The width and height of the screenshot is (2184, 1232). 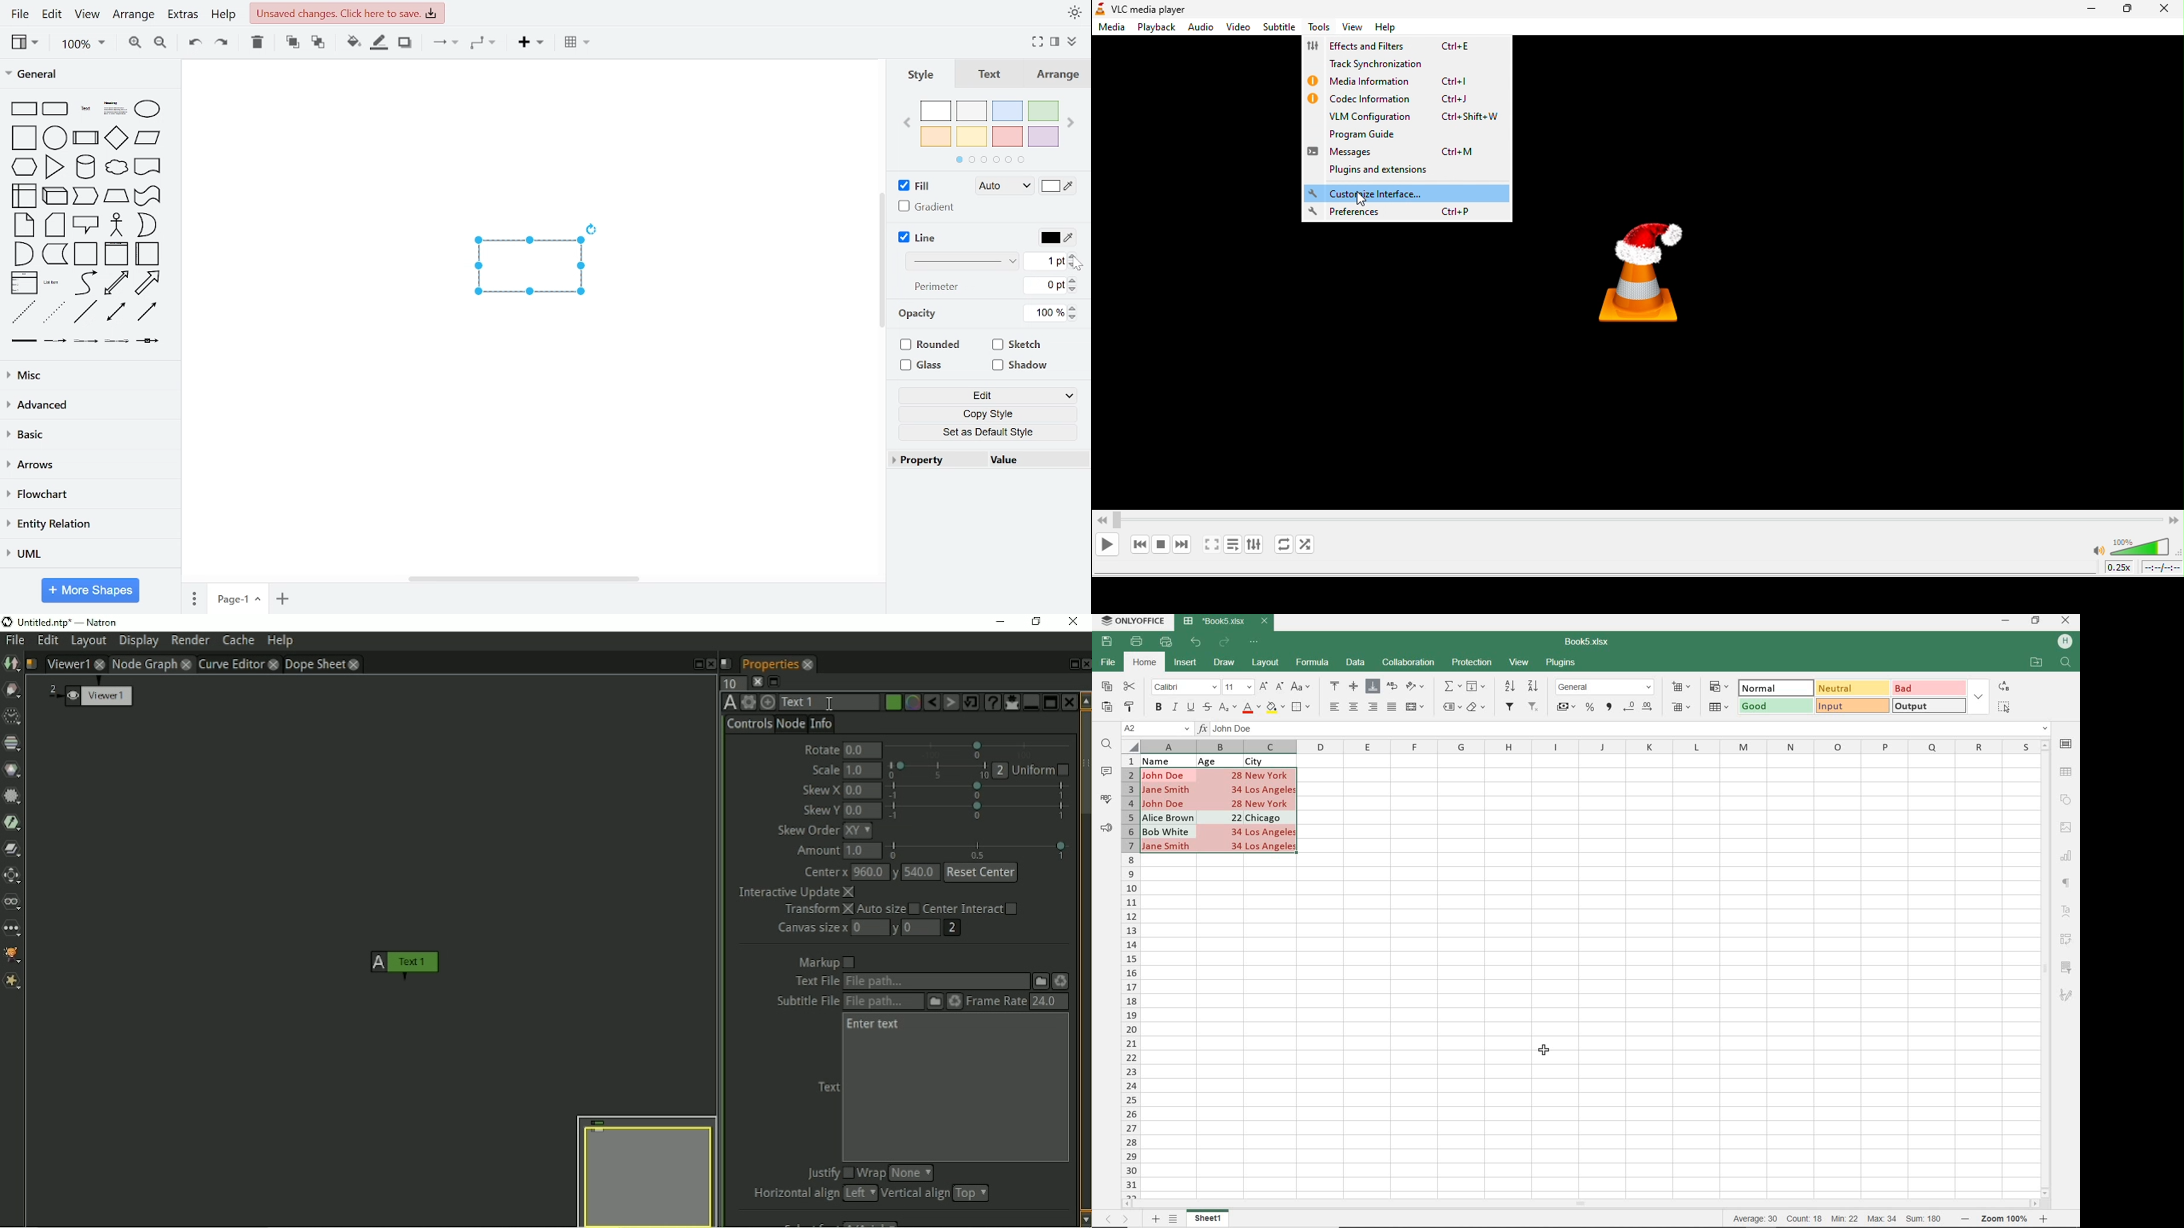 I want to click on SUBSCRIPT/SUPERSCRIPT, so click(x=1227, y=707).